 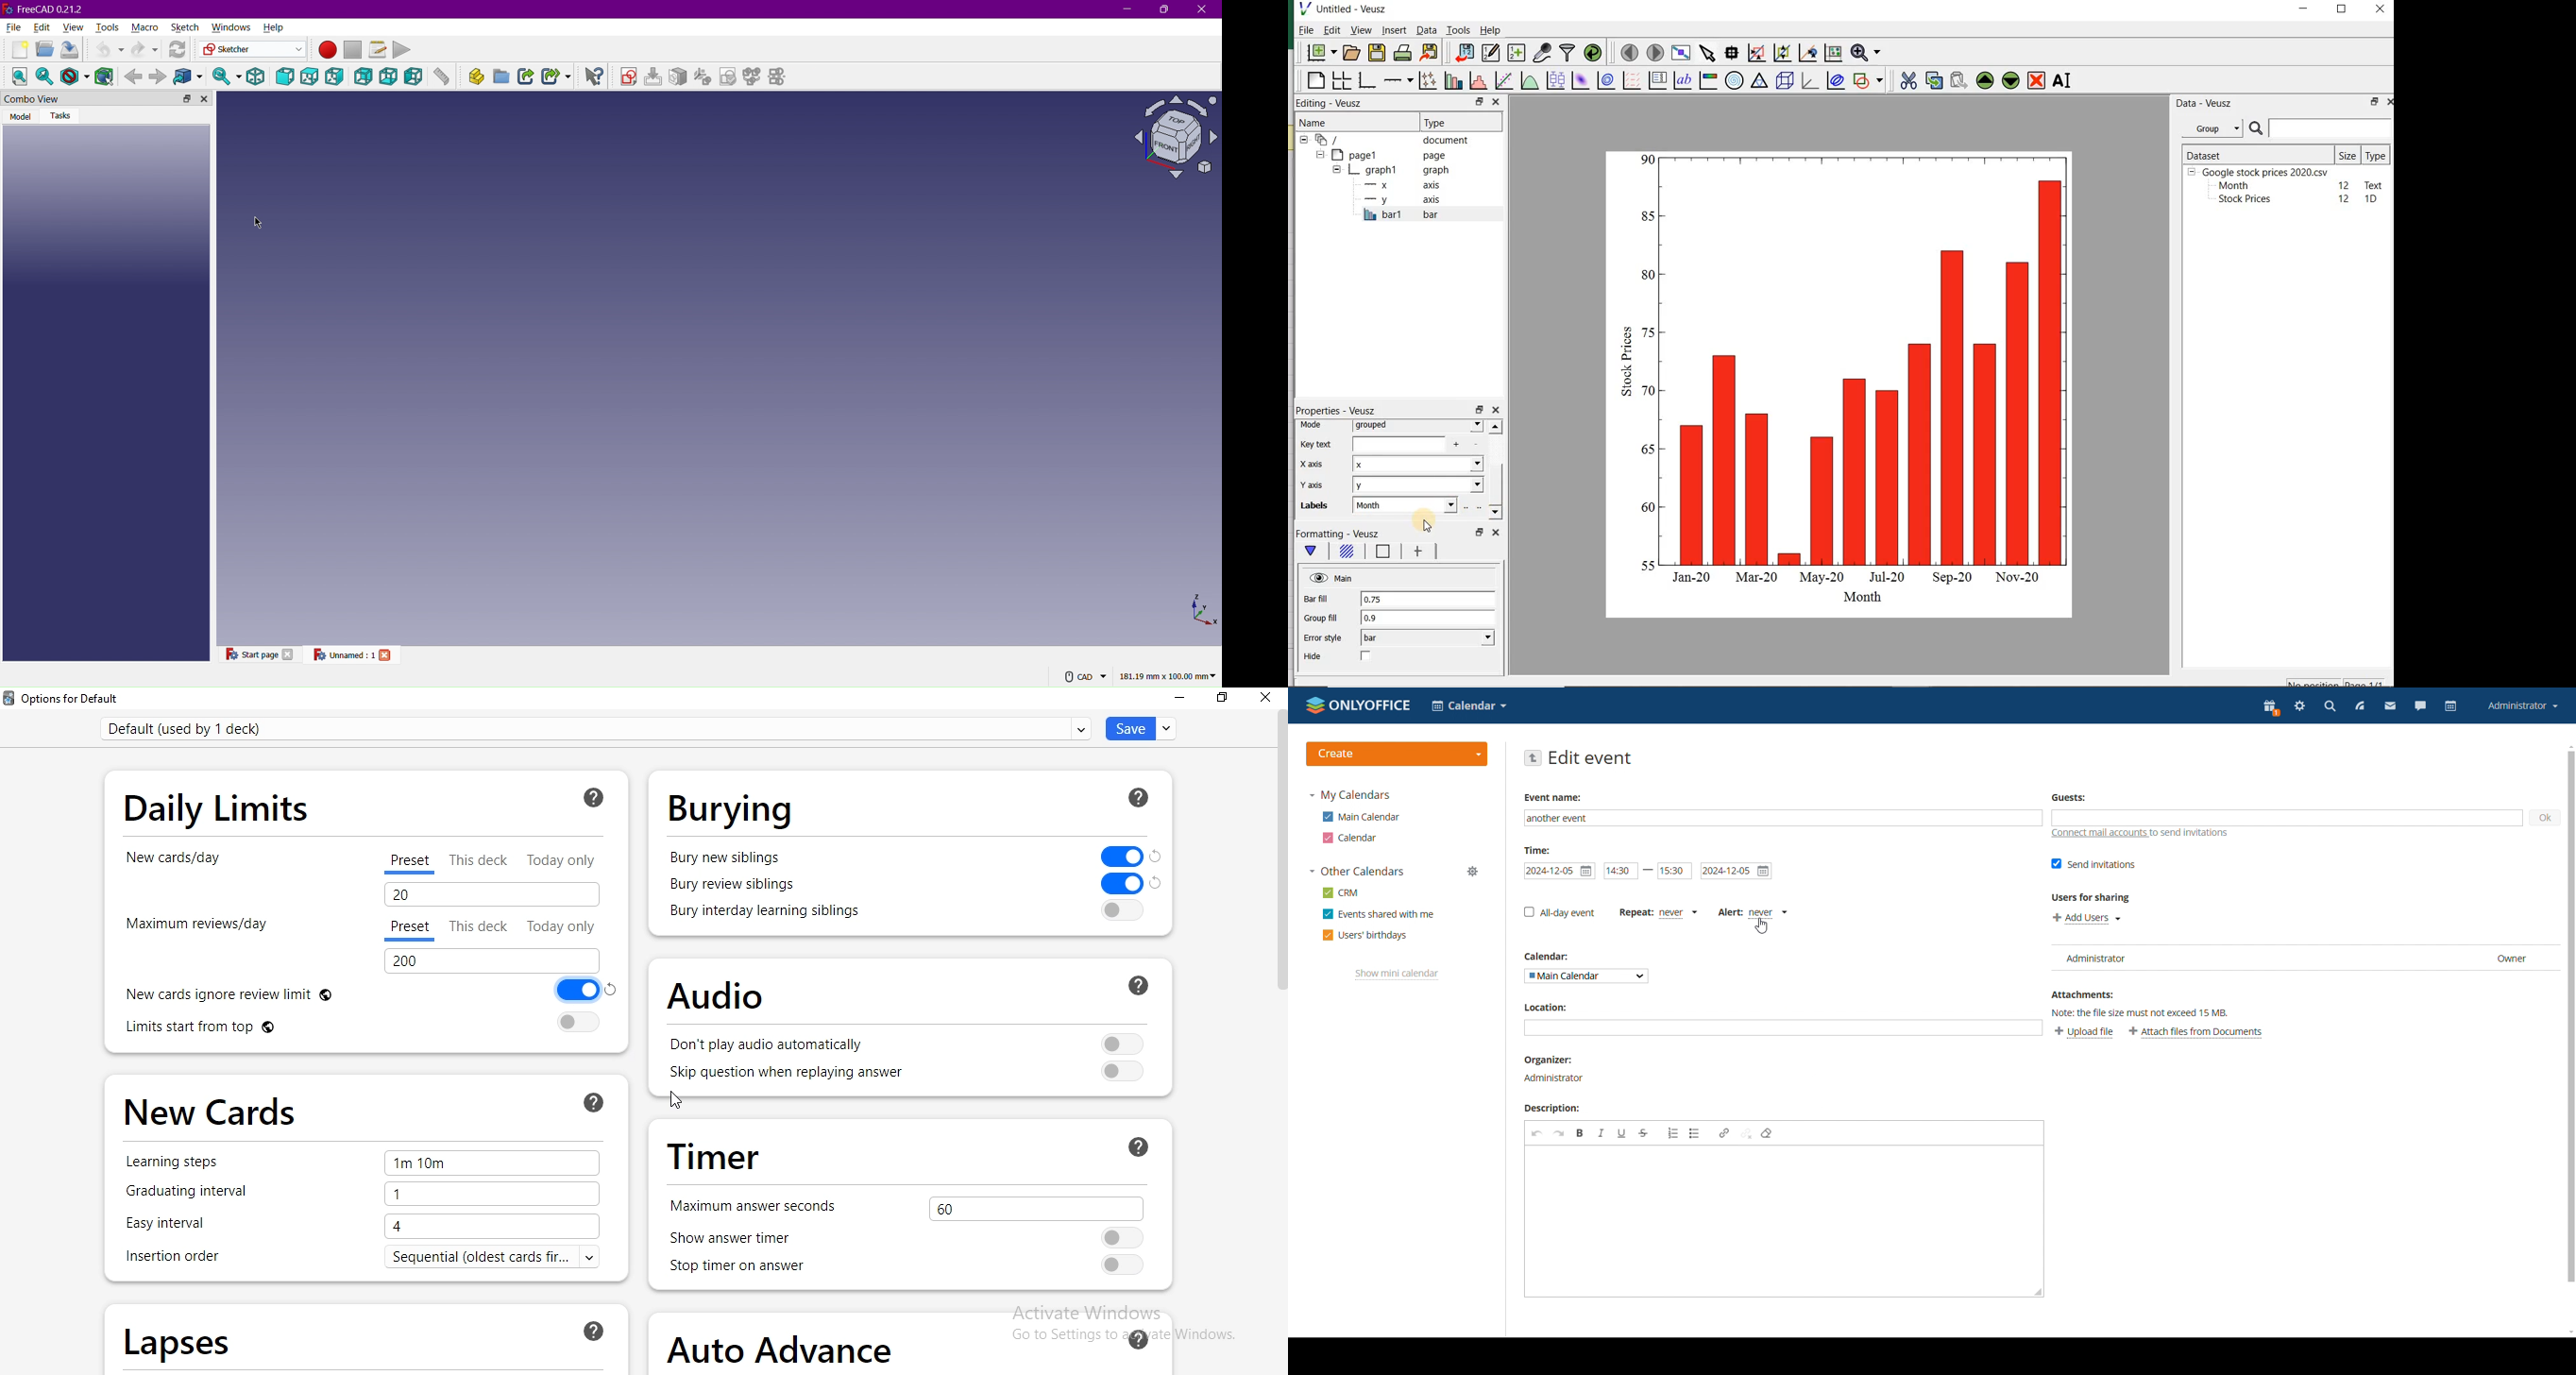 I want to click on Toggle, so click(x=1114, y=854).